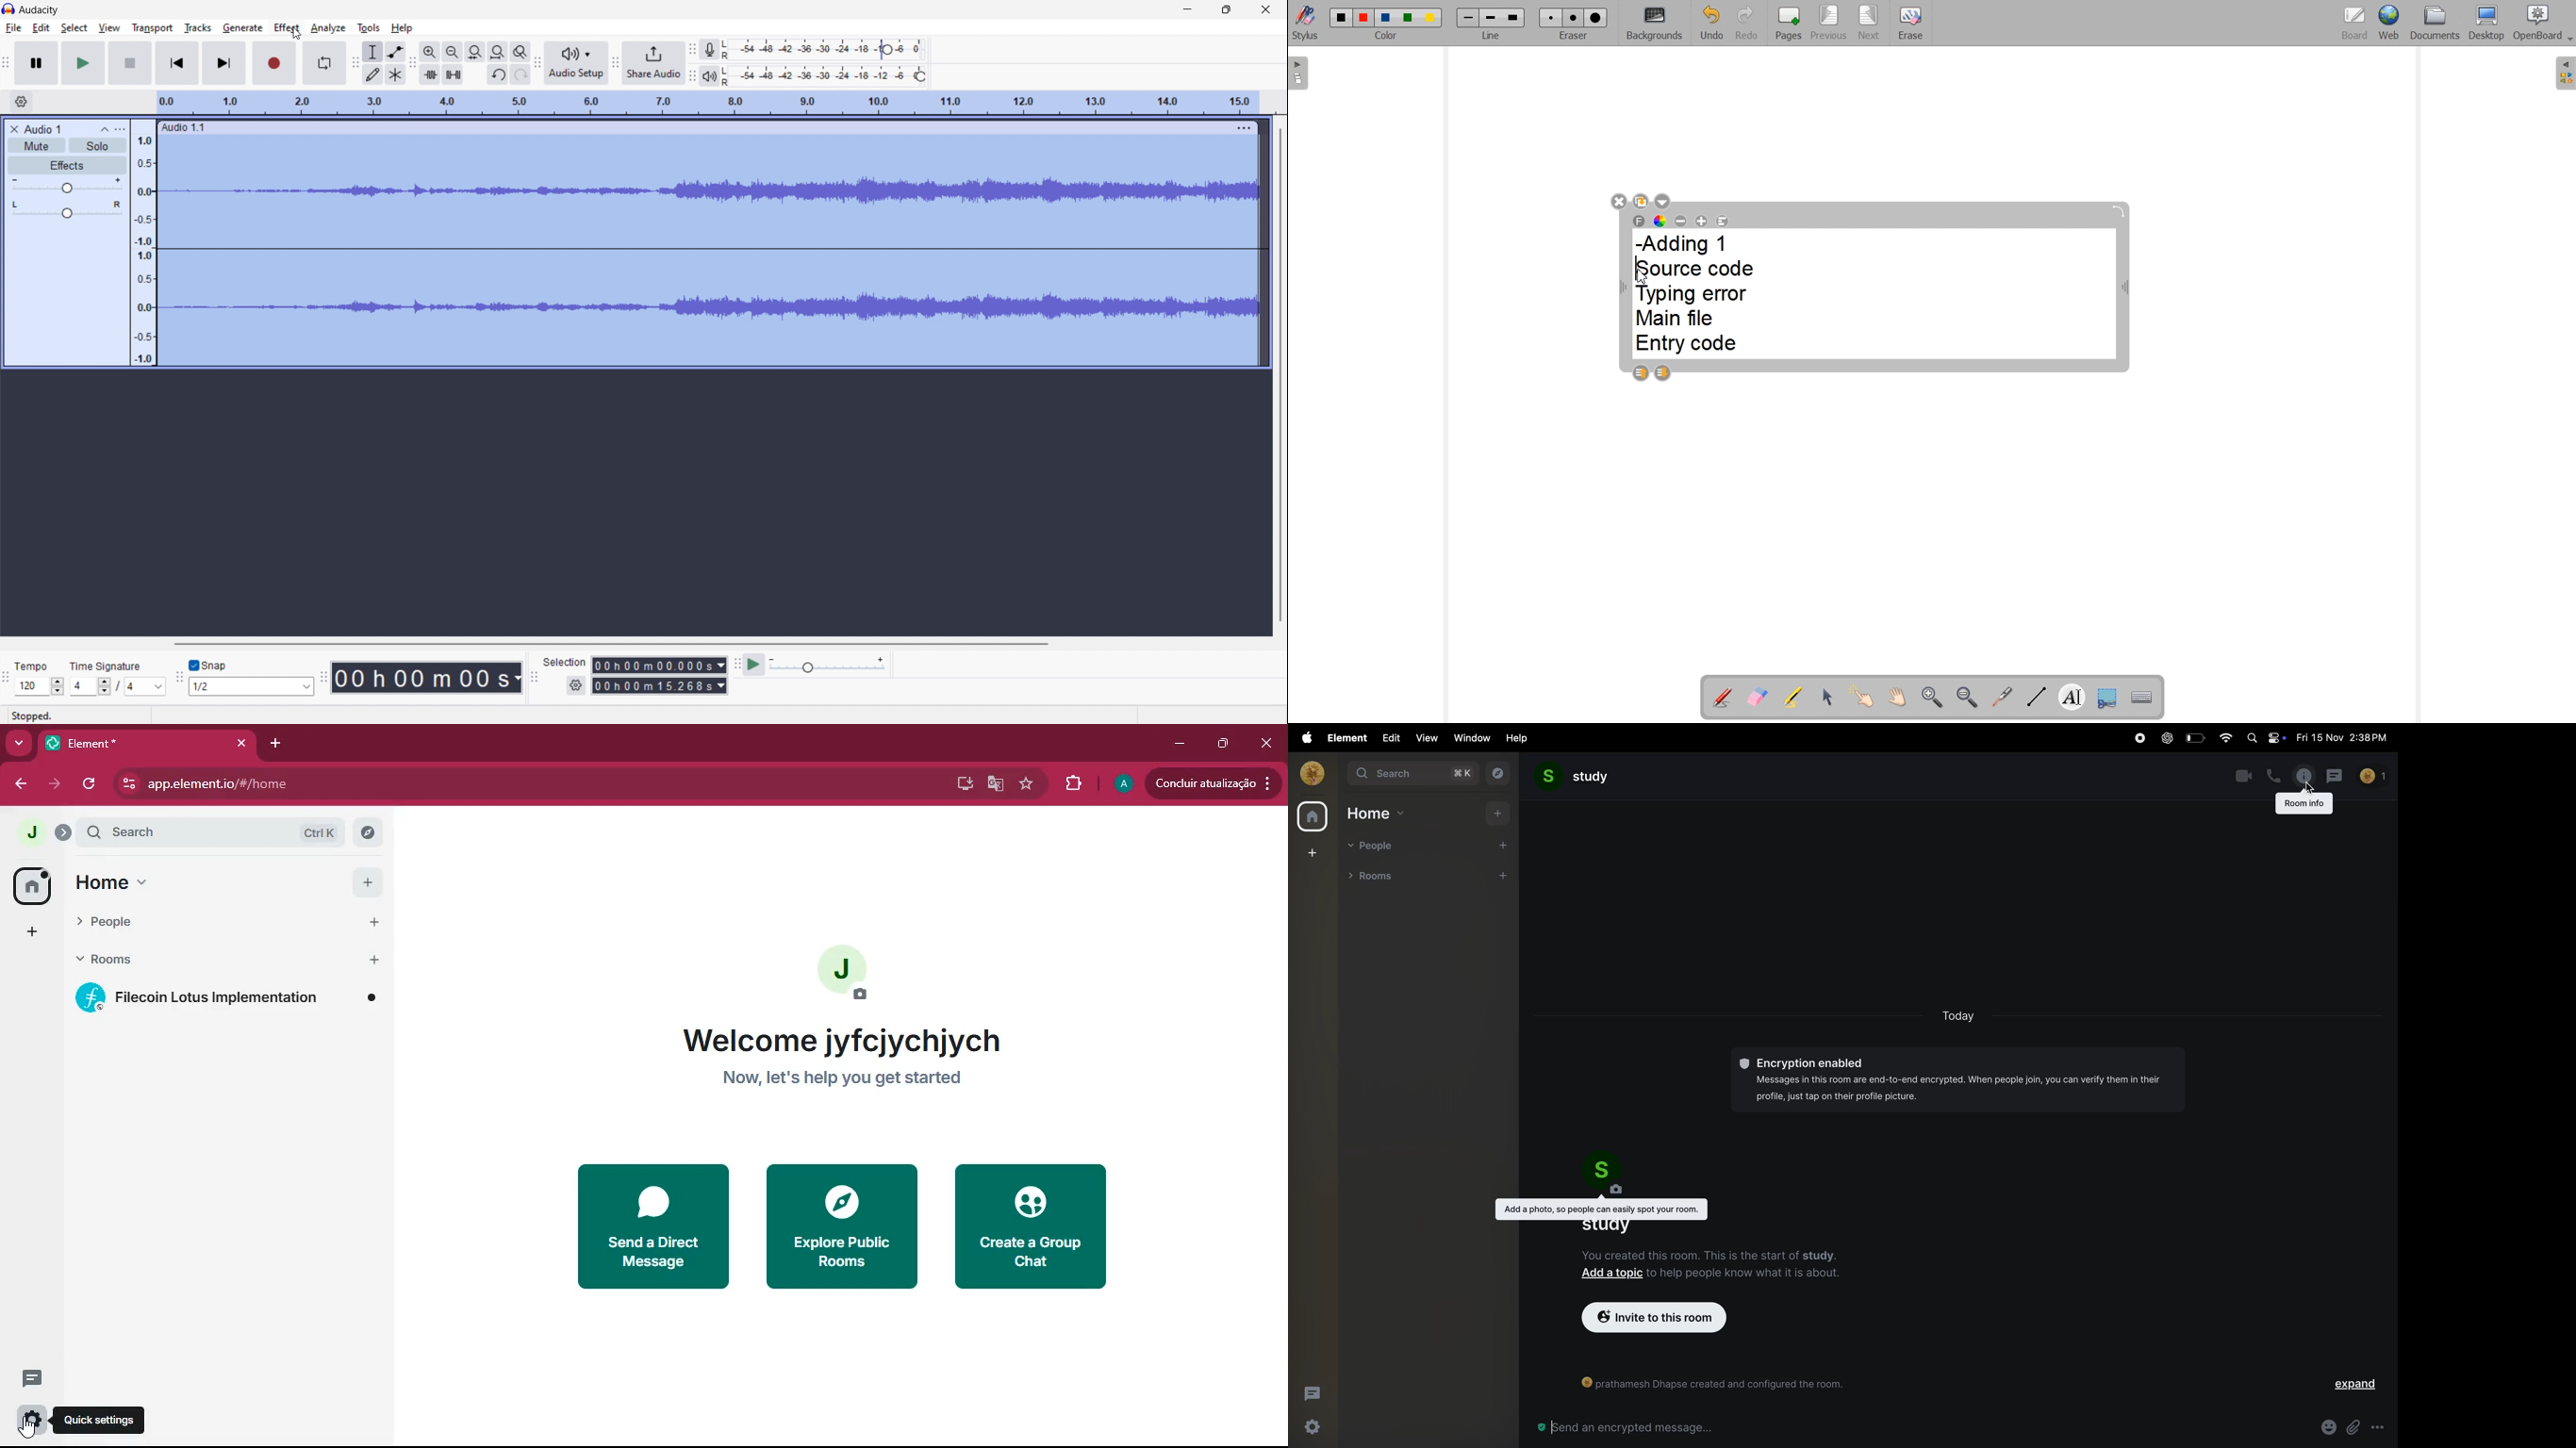  Describe the element at coordinates (1310, 852) in the screenshot. I see `create space` at that location.